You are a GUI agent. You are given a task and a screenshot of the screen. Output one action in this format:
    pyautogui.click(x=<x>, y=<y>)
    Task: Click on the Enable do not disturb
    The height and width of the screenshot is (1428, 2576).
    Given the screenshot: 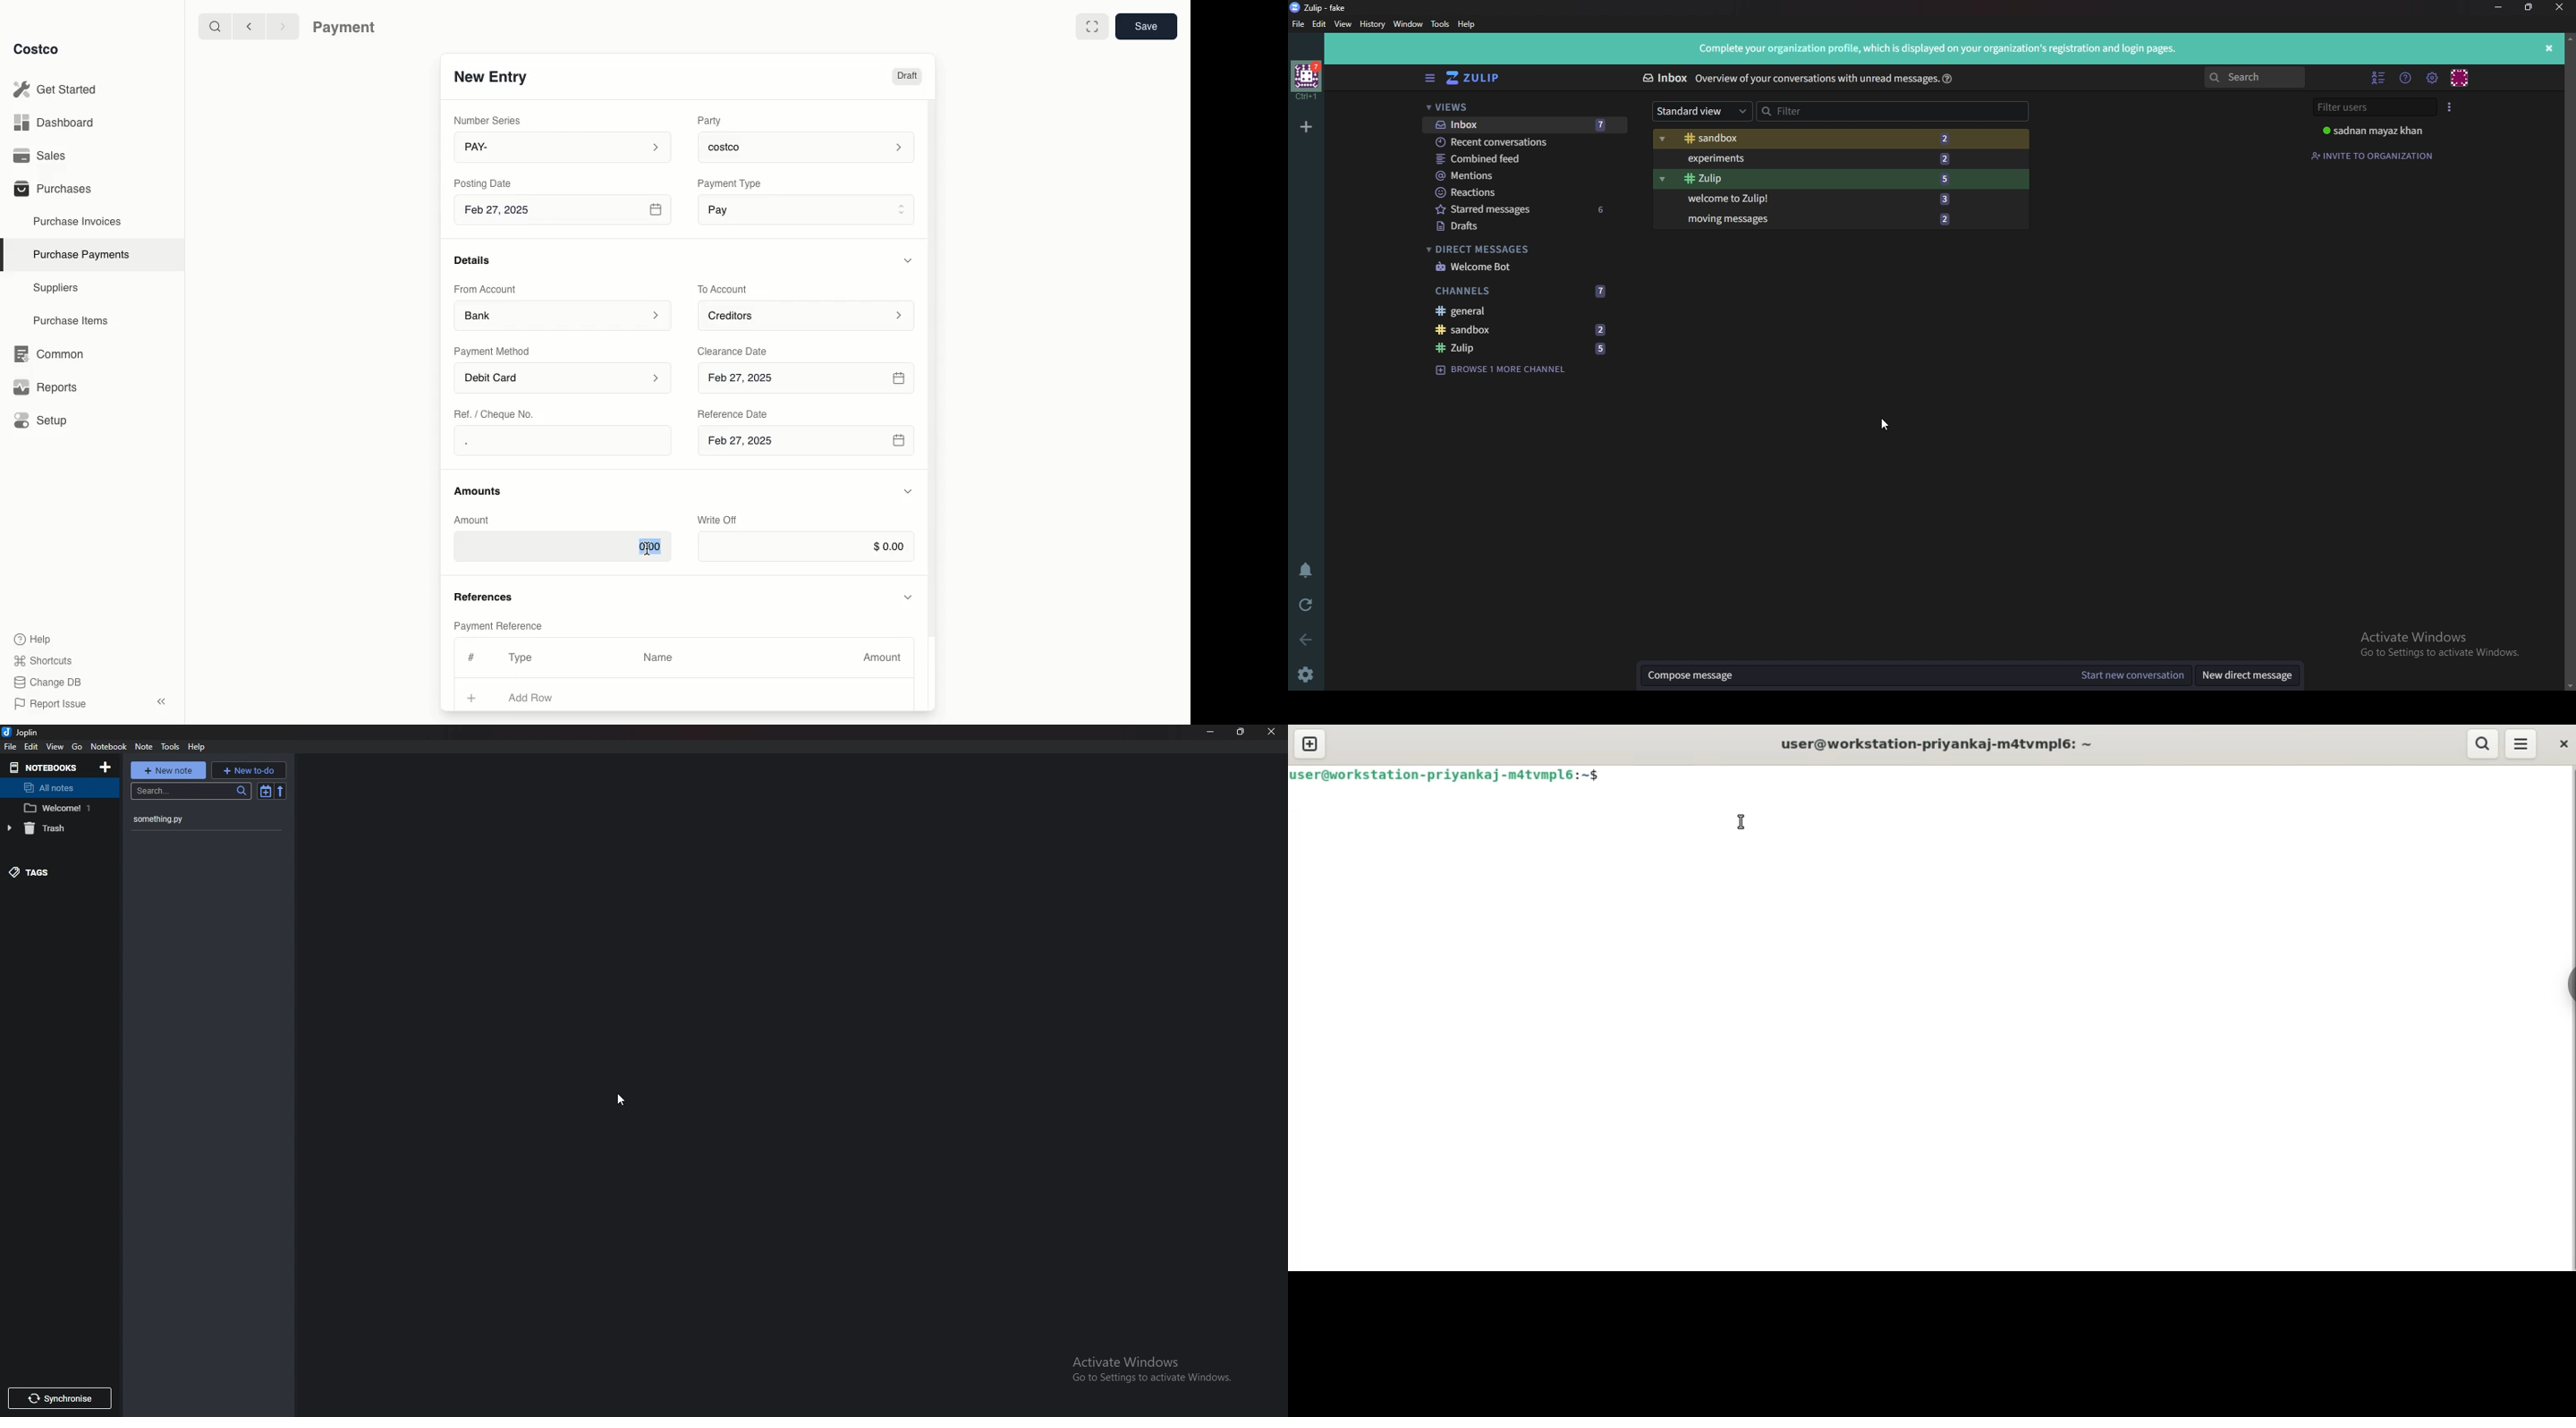 What is the action you would take?
    pyautogui.click(x=1307, y=570)
    